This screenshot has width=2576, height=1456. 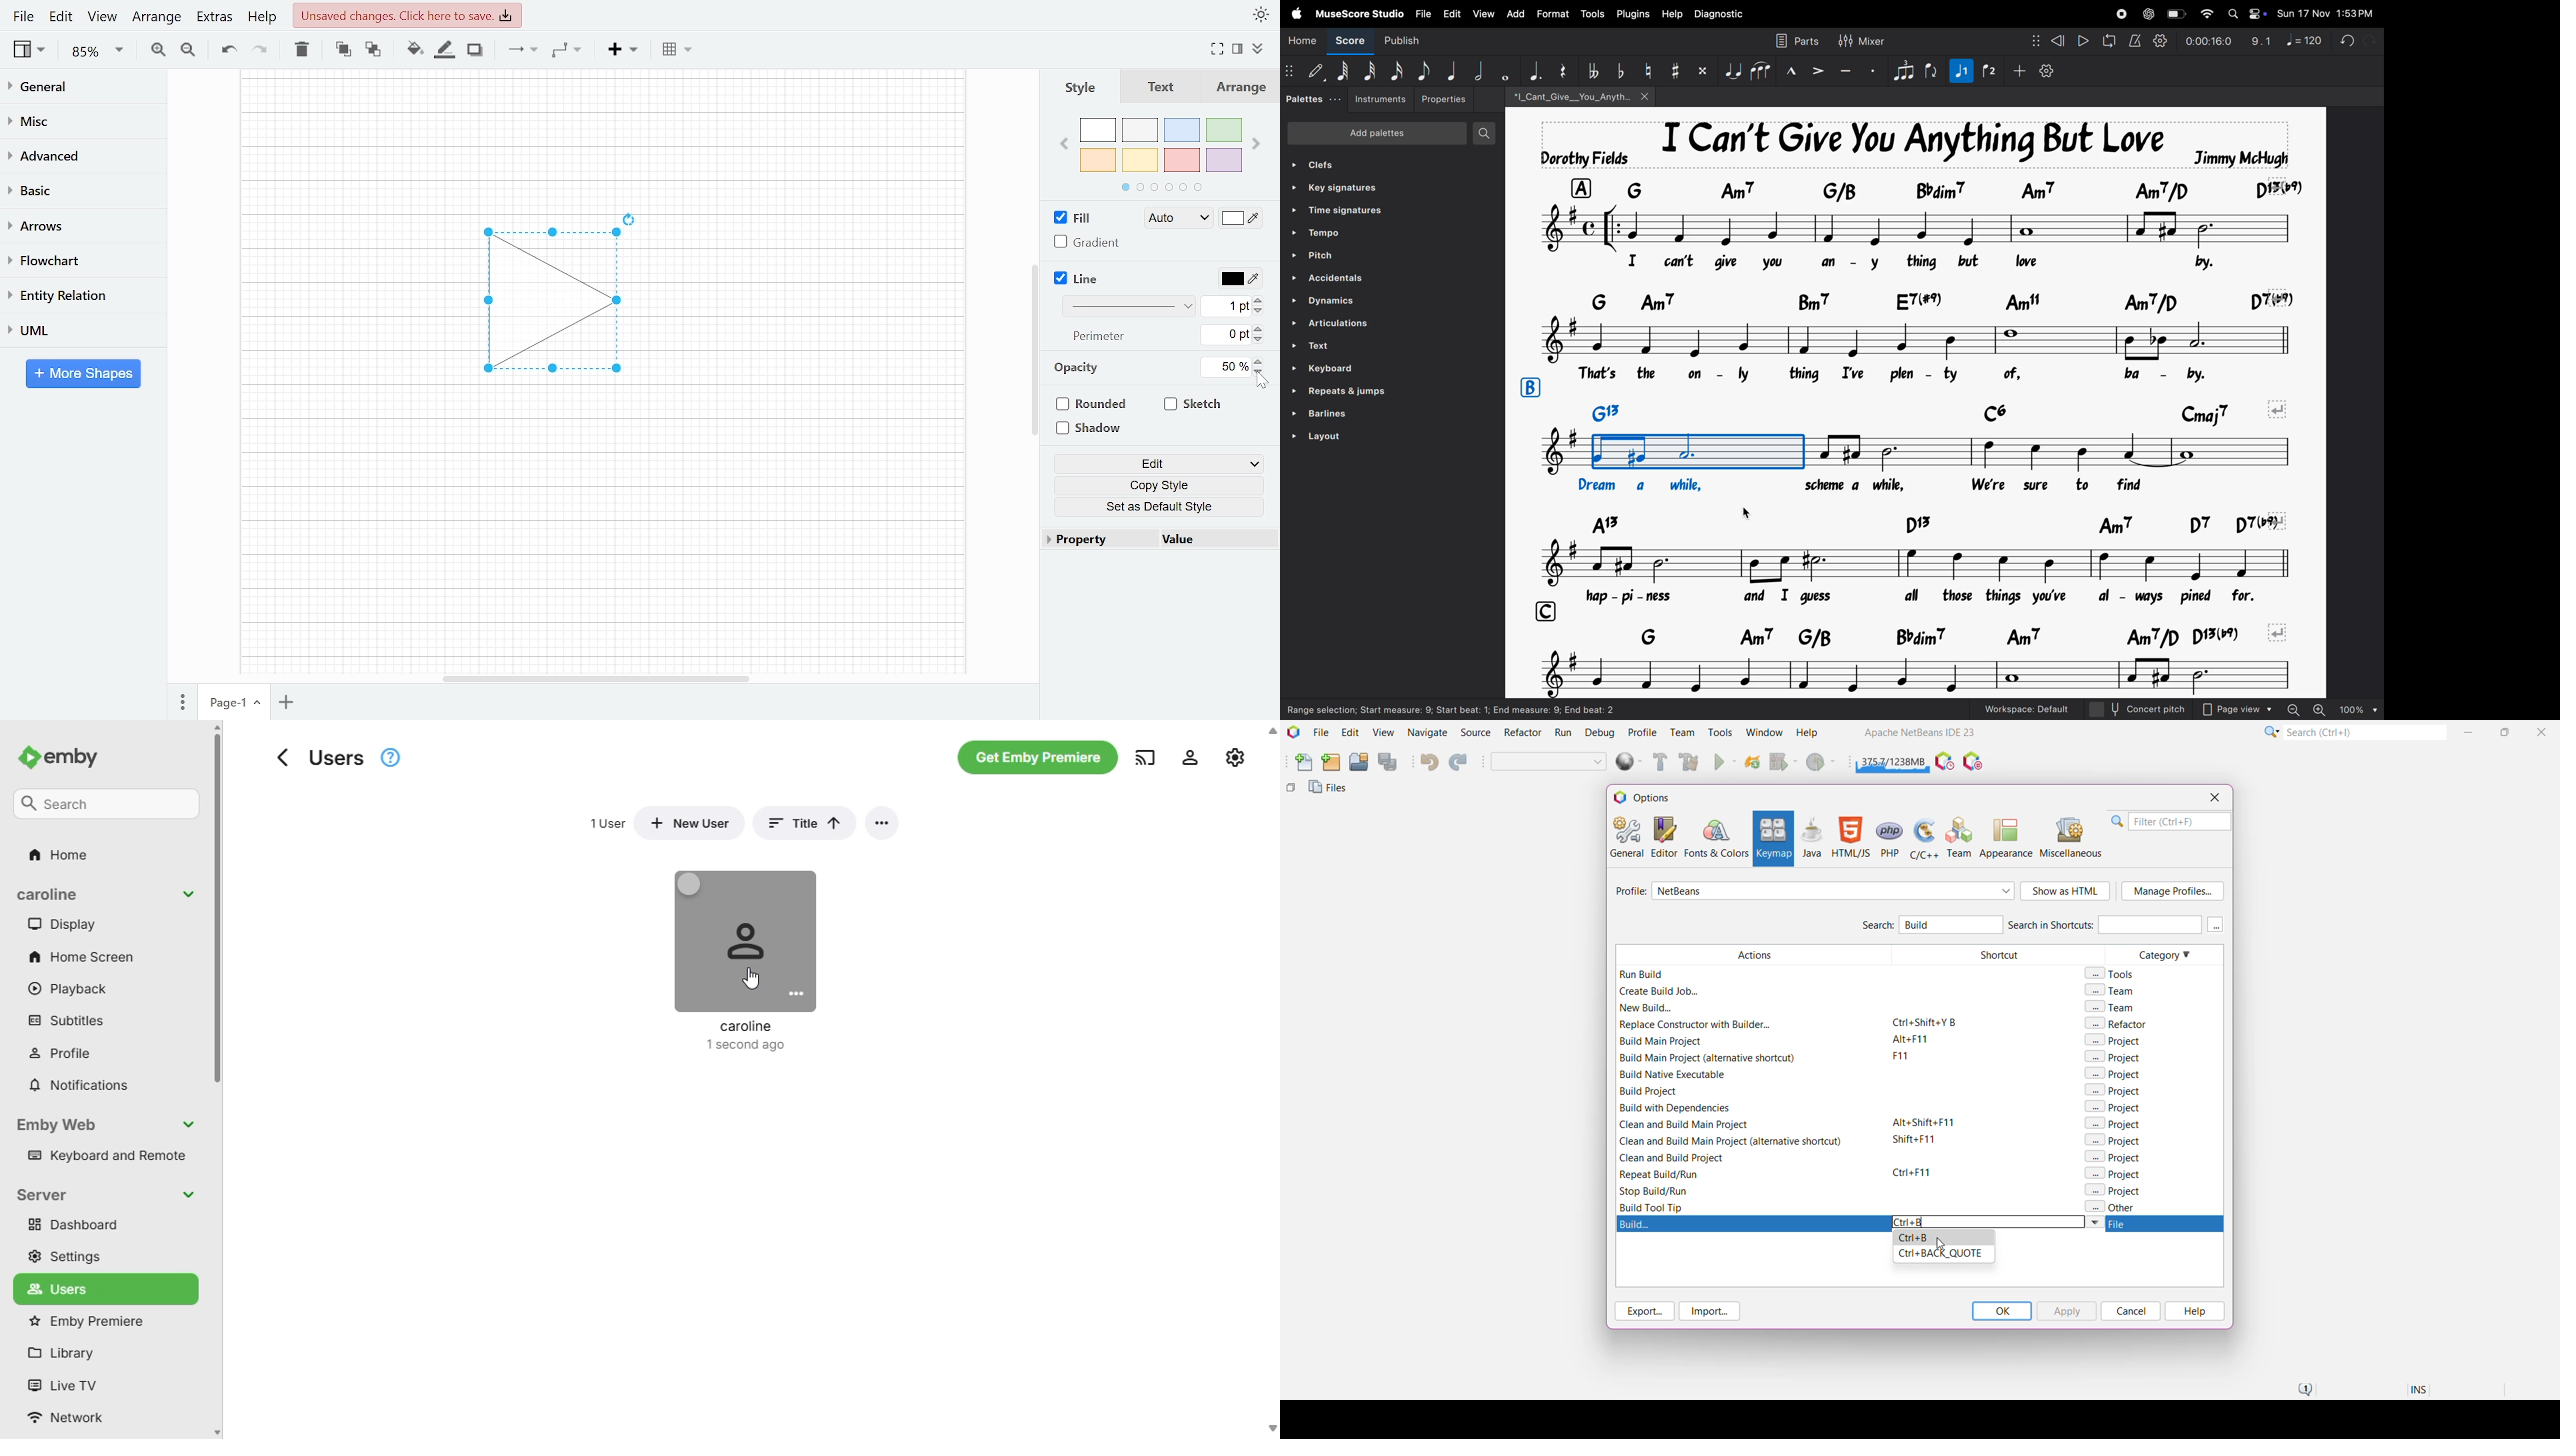 I want to click on Apple widgets, so click(x=2247, y=14).